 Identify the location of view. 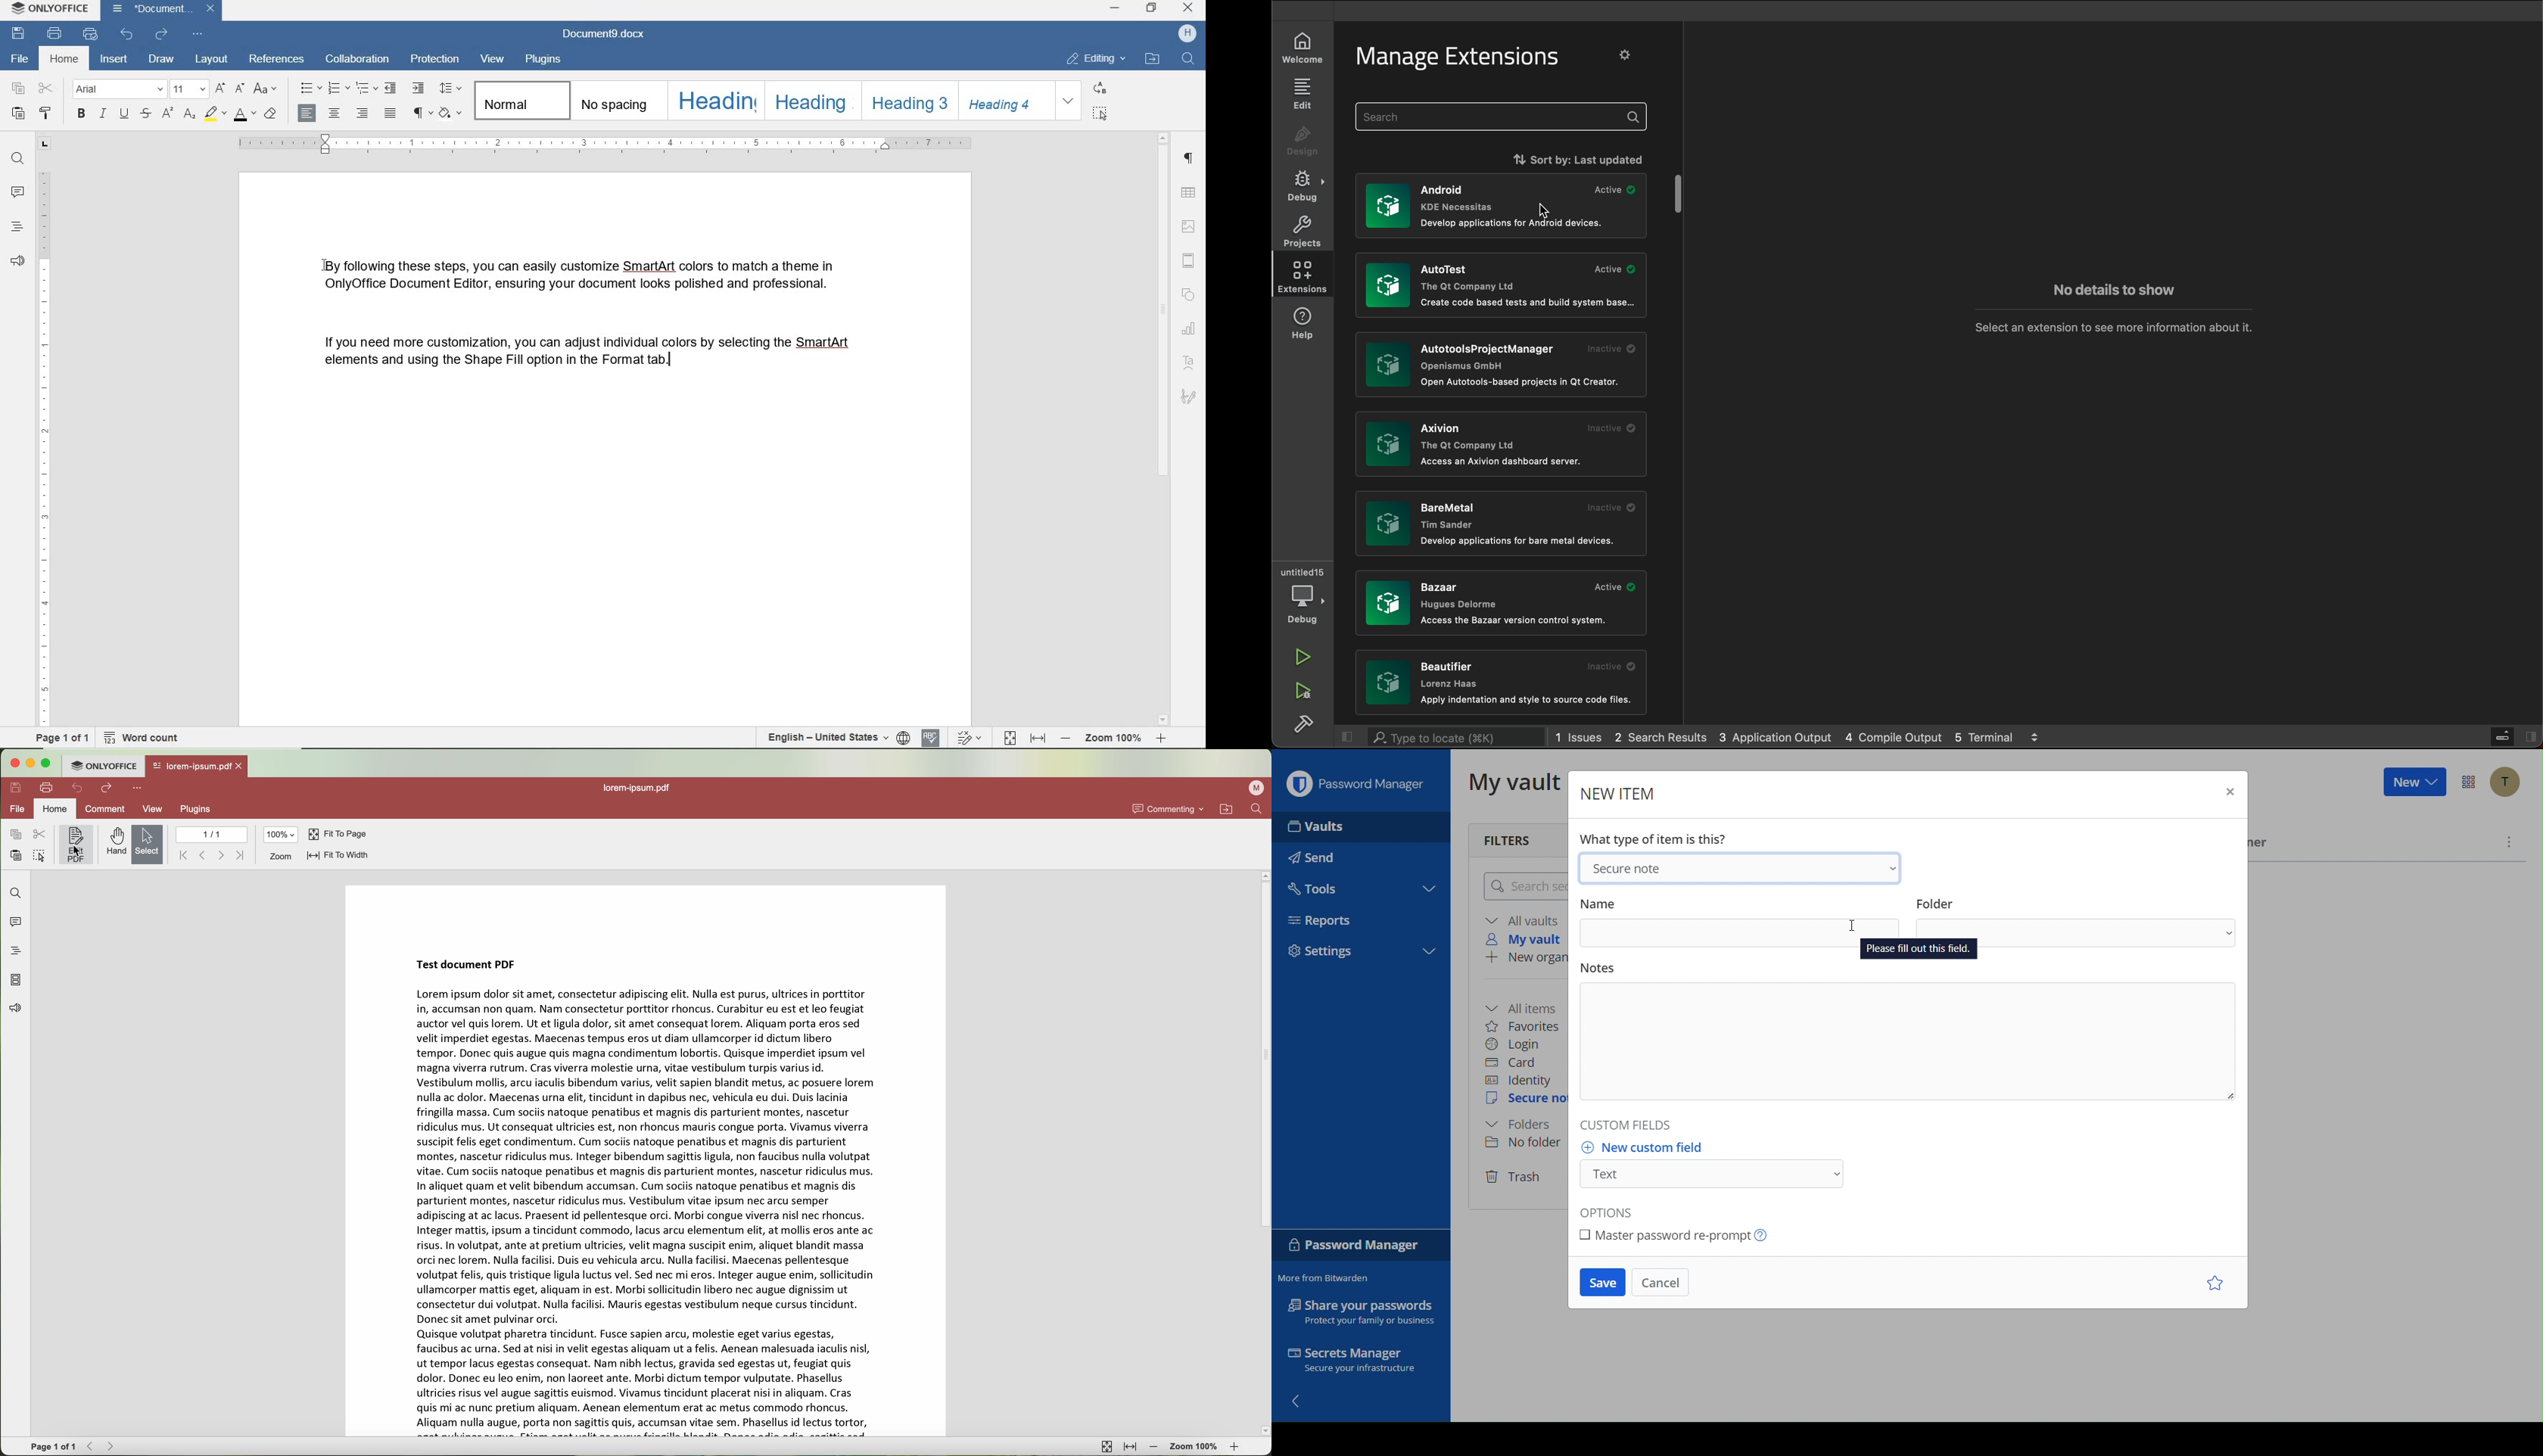
(494, 60).